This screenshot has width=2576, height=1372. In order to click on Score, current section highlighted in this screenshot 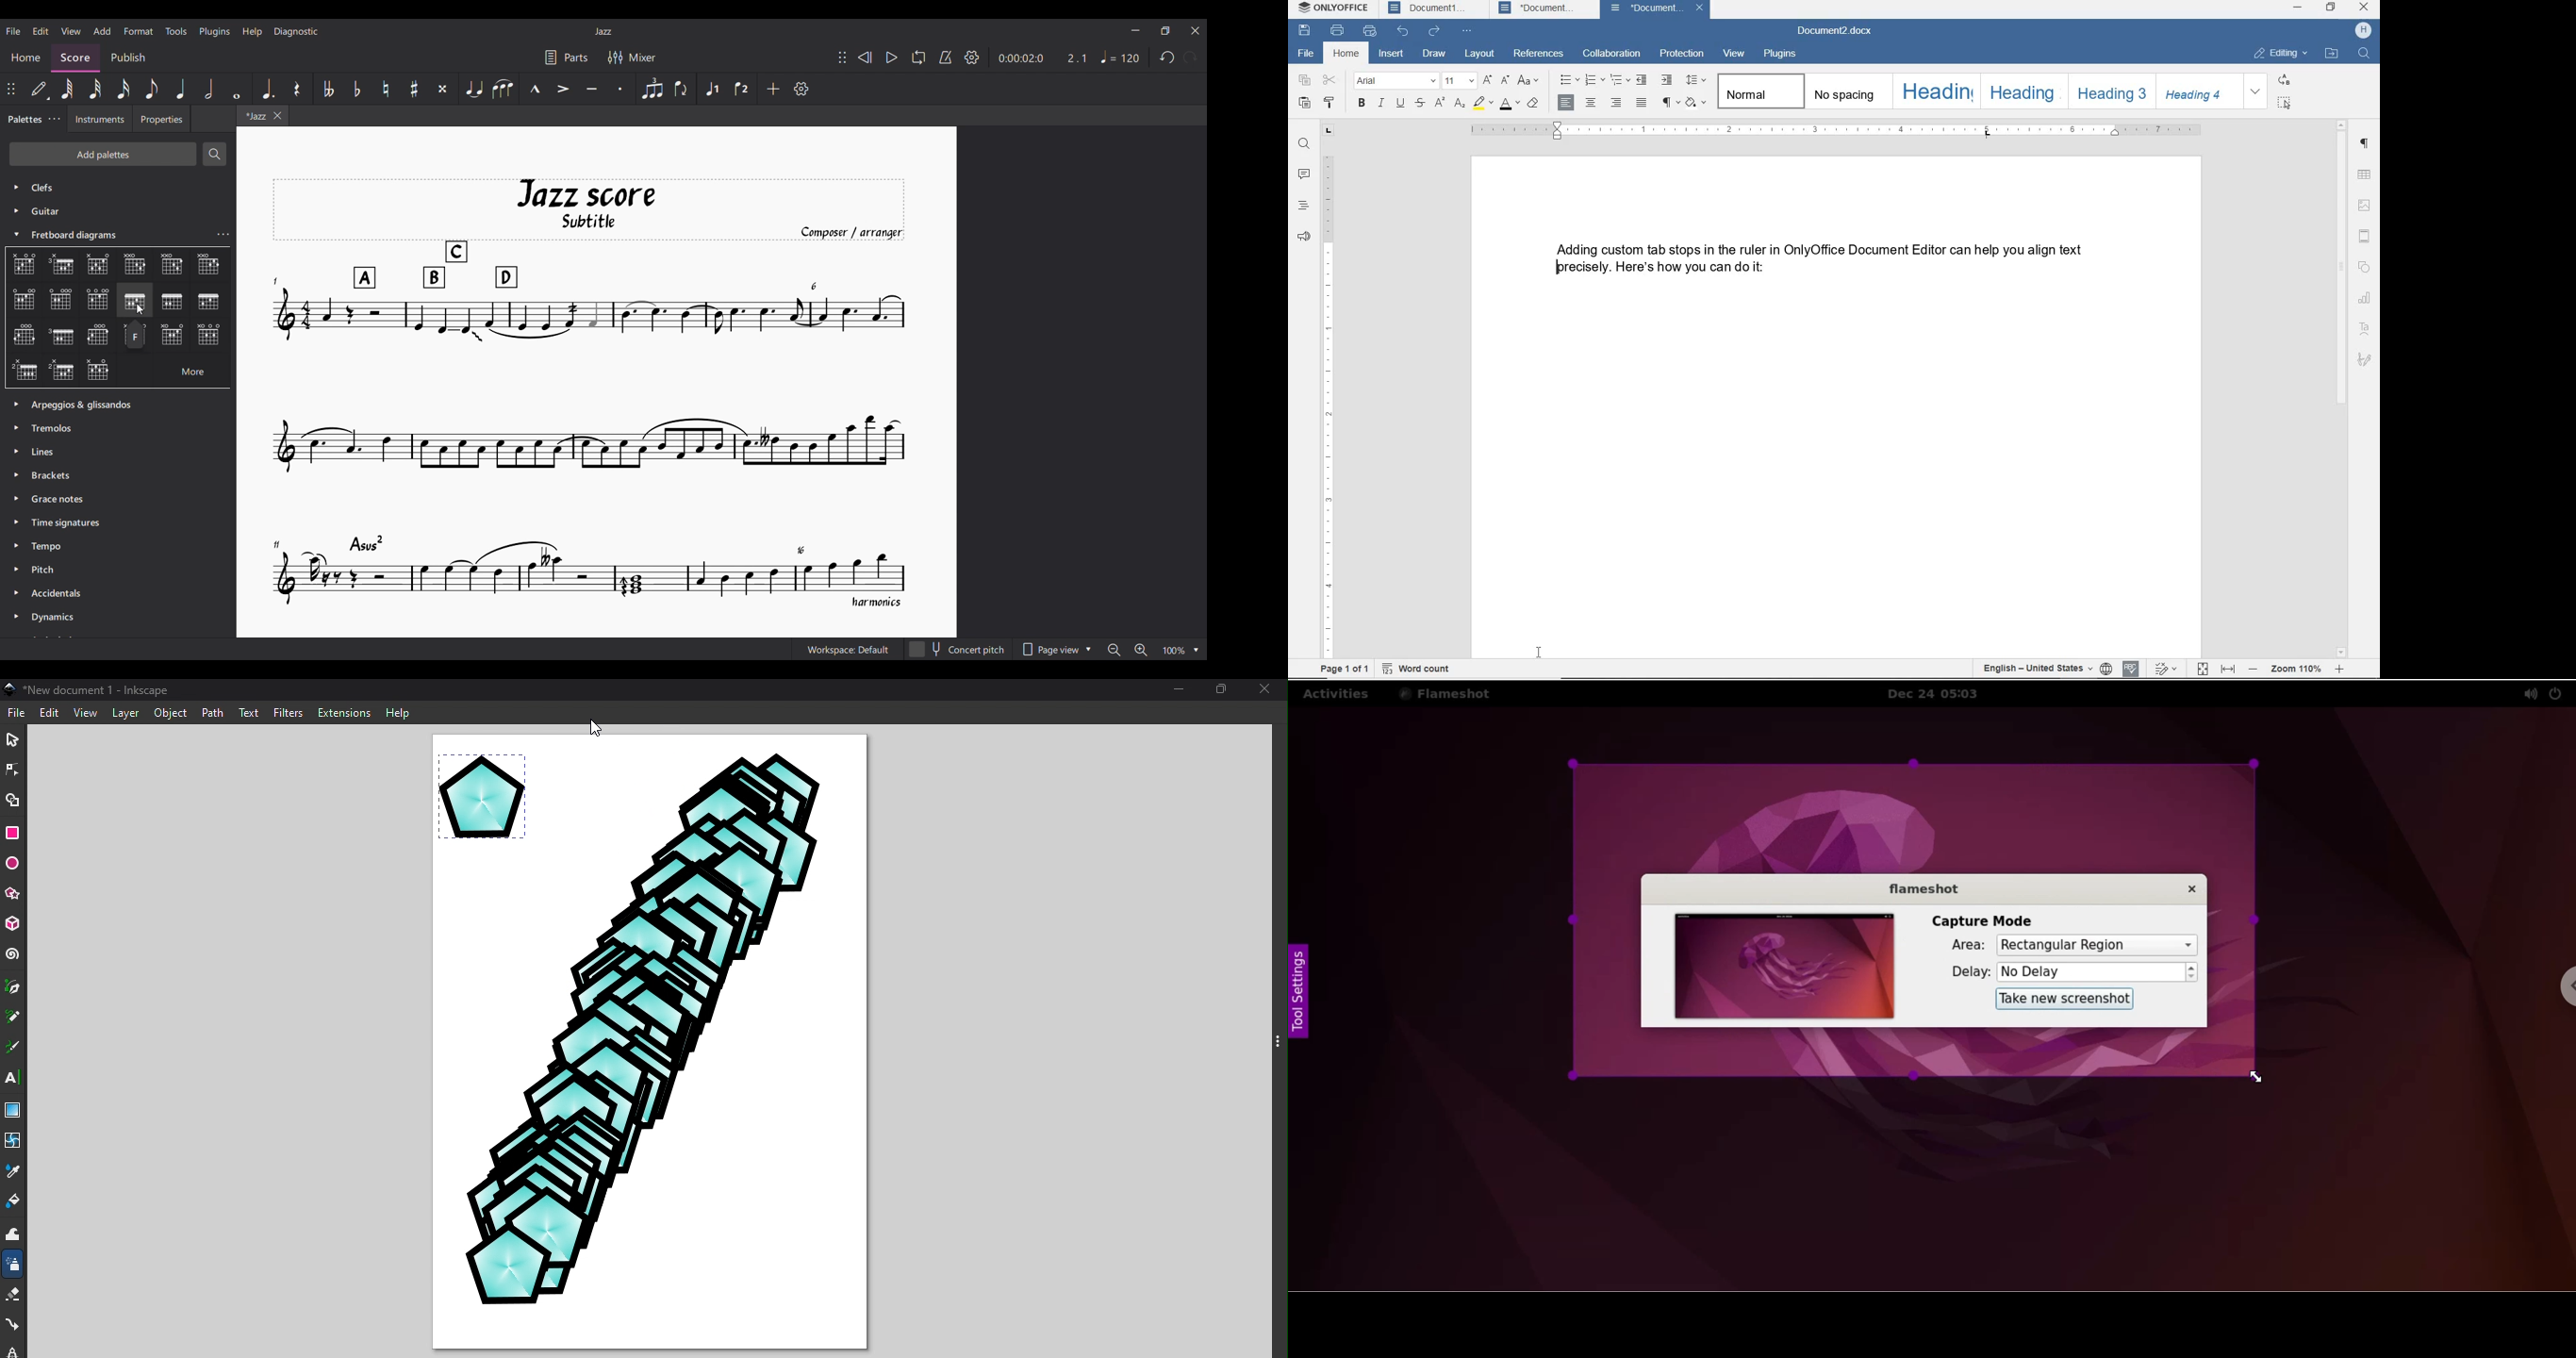, I will do `click(74, 55)`.